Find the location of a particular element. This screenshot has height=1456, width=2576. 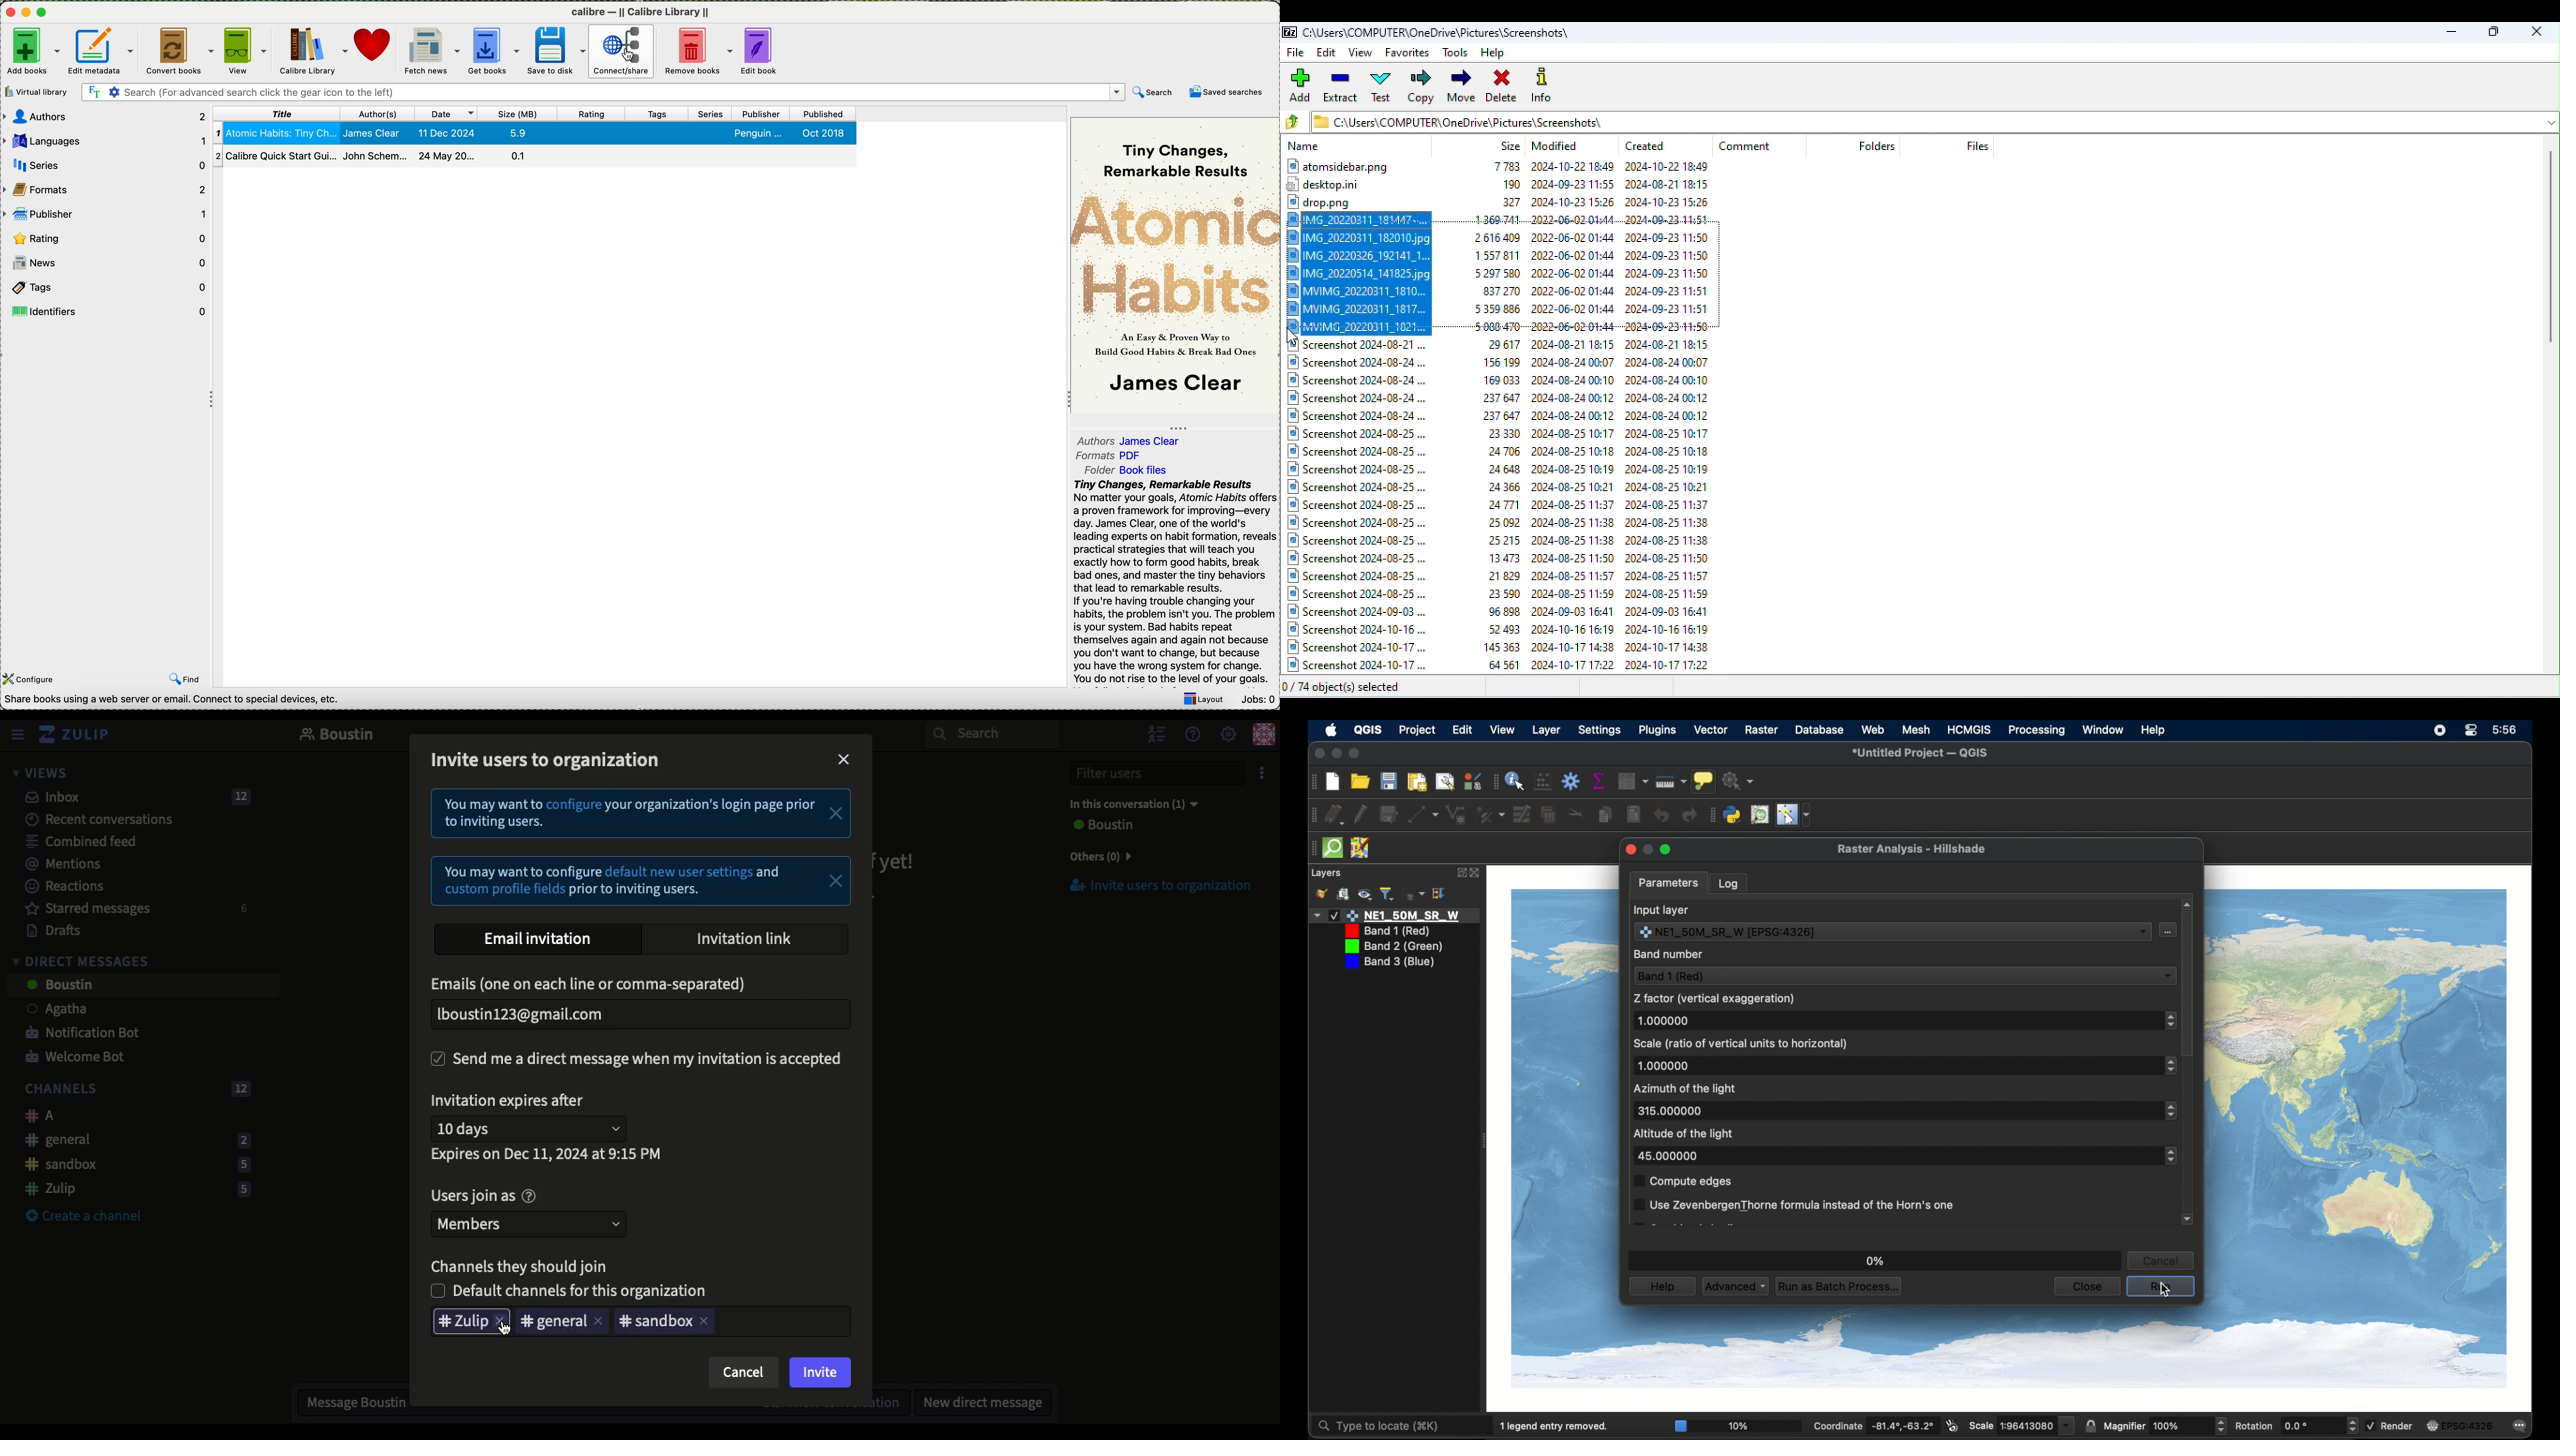

cut is located at coordinates (1577, 813).